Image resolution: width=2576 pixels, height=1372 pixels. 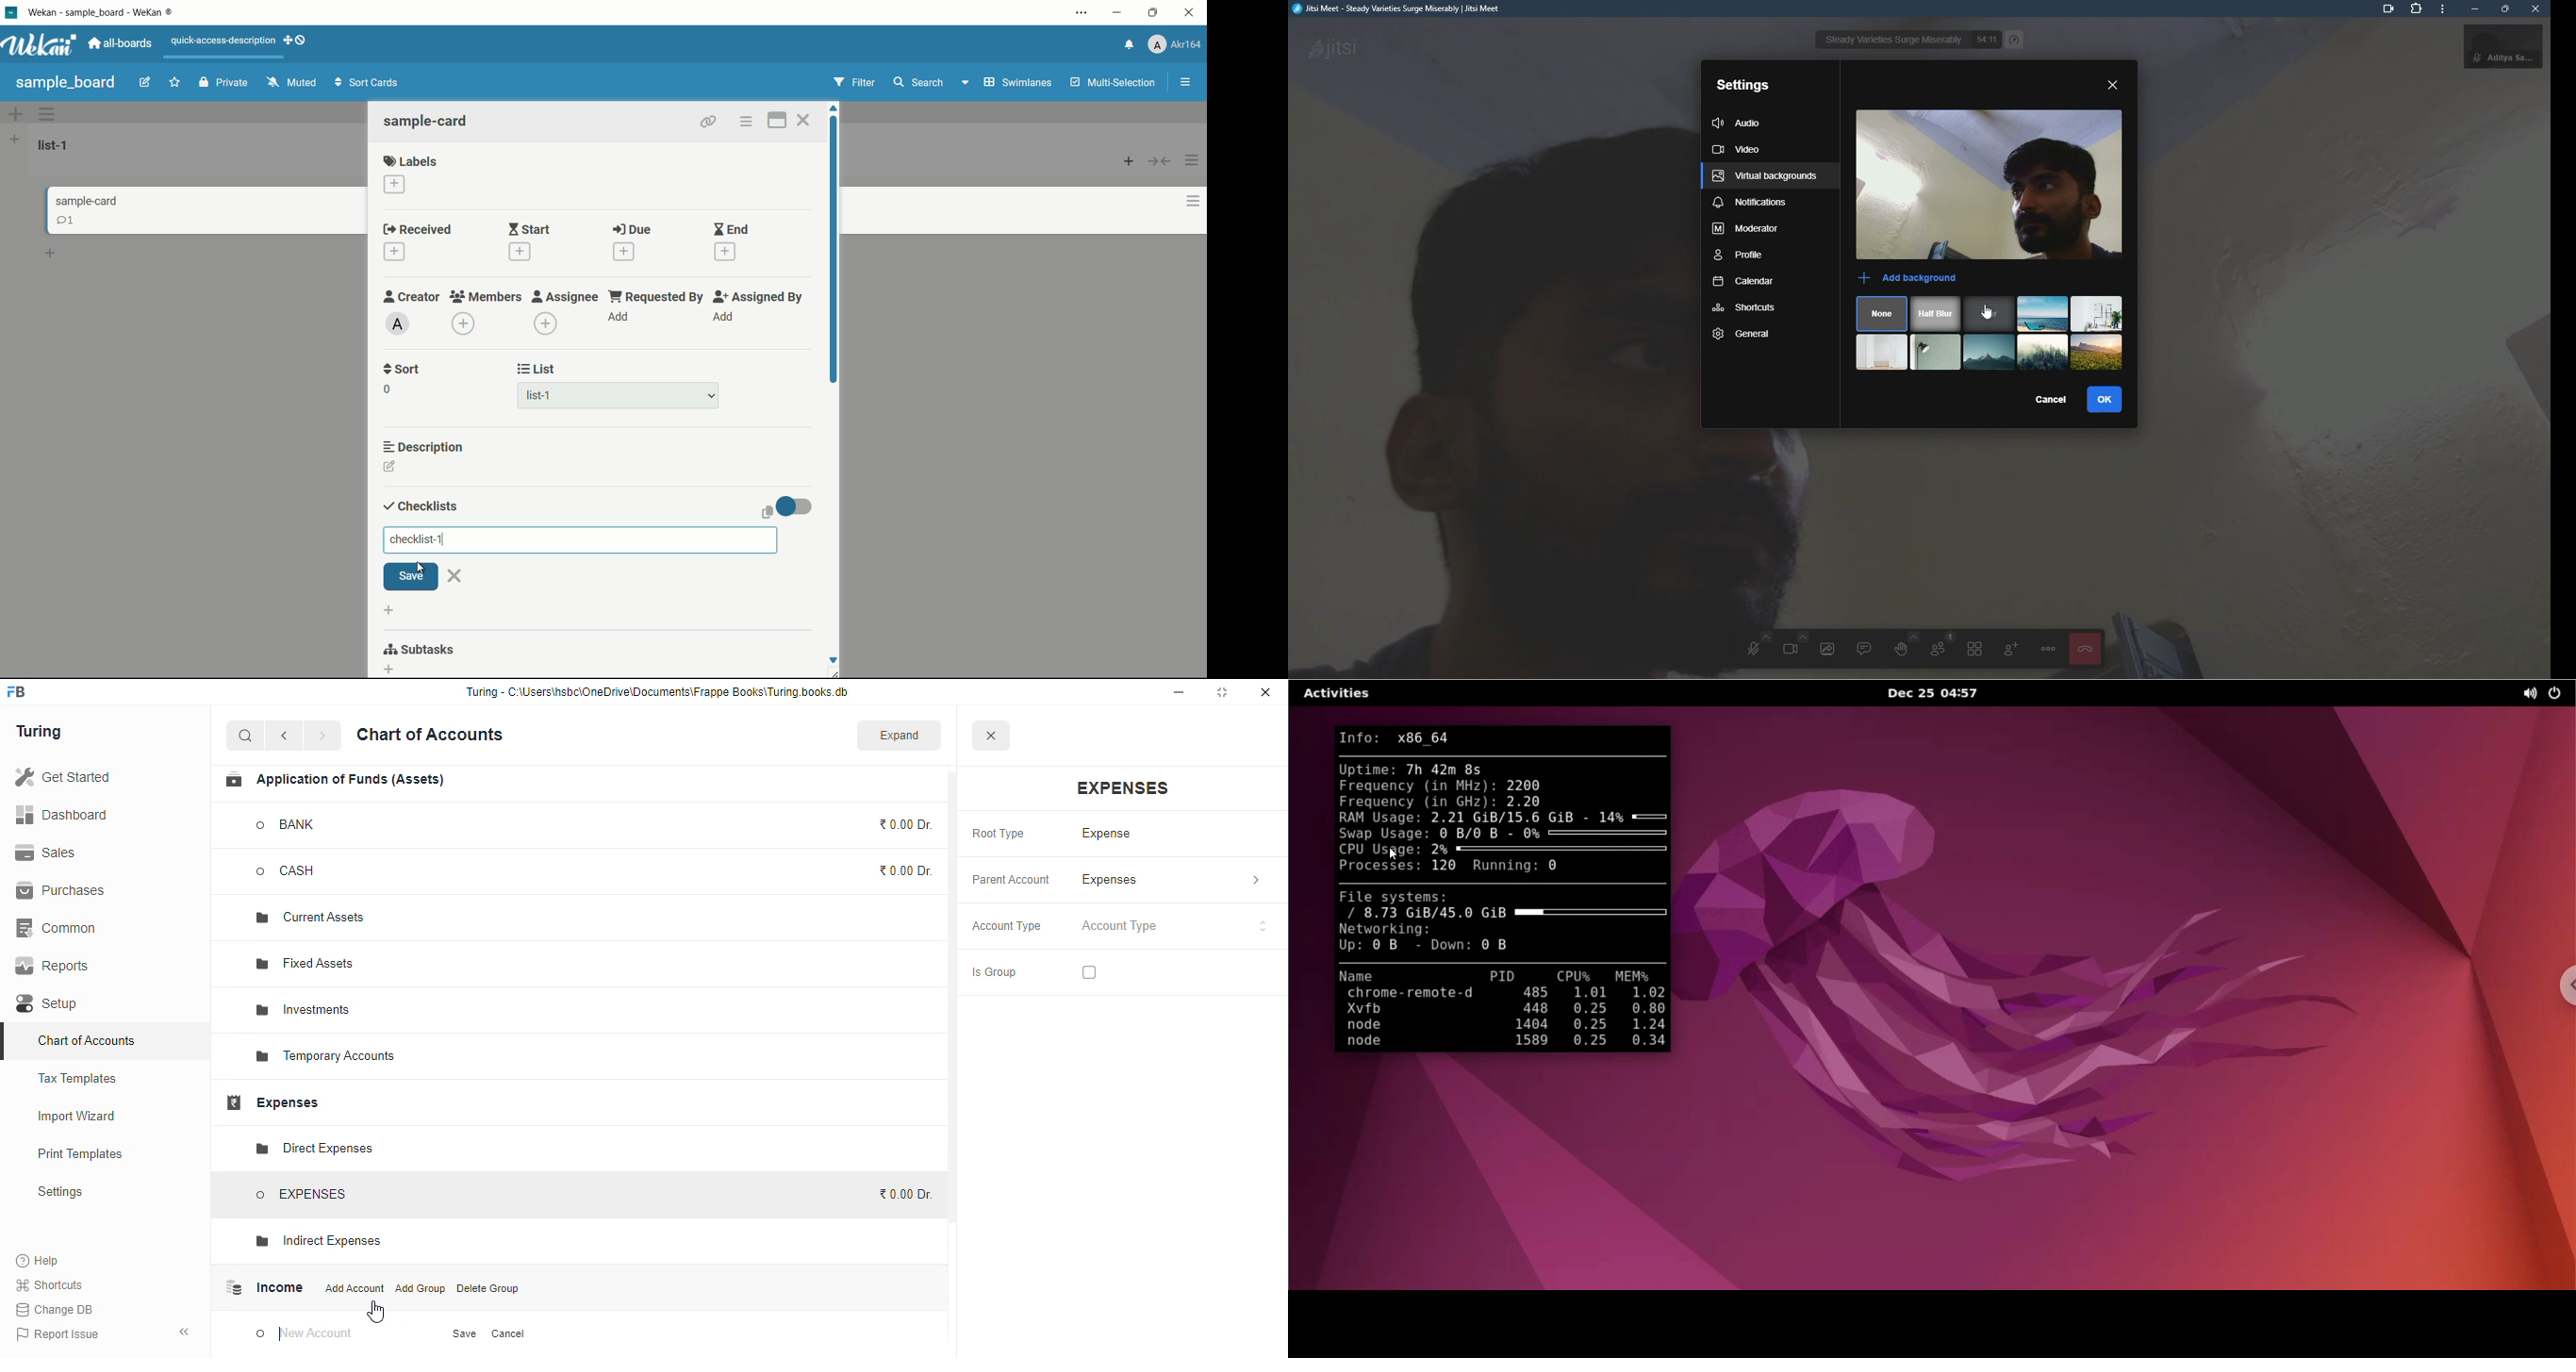 What do you see at coordinates (906, 824) in the screenshot?
I see `₹0.00 Dr.` at bounding box center [906, 824].